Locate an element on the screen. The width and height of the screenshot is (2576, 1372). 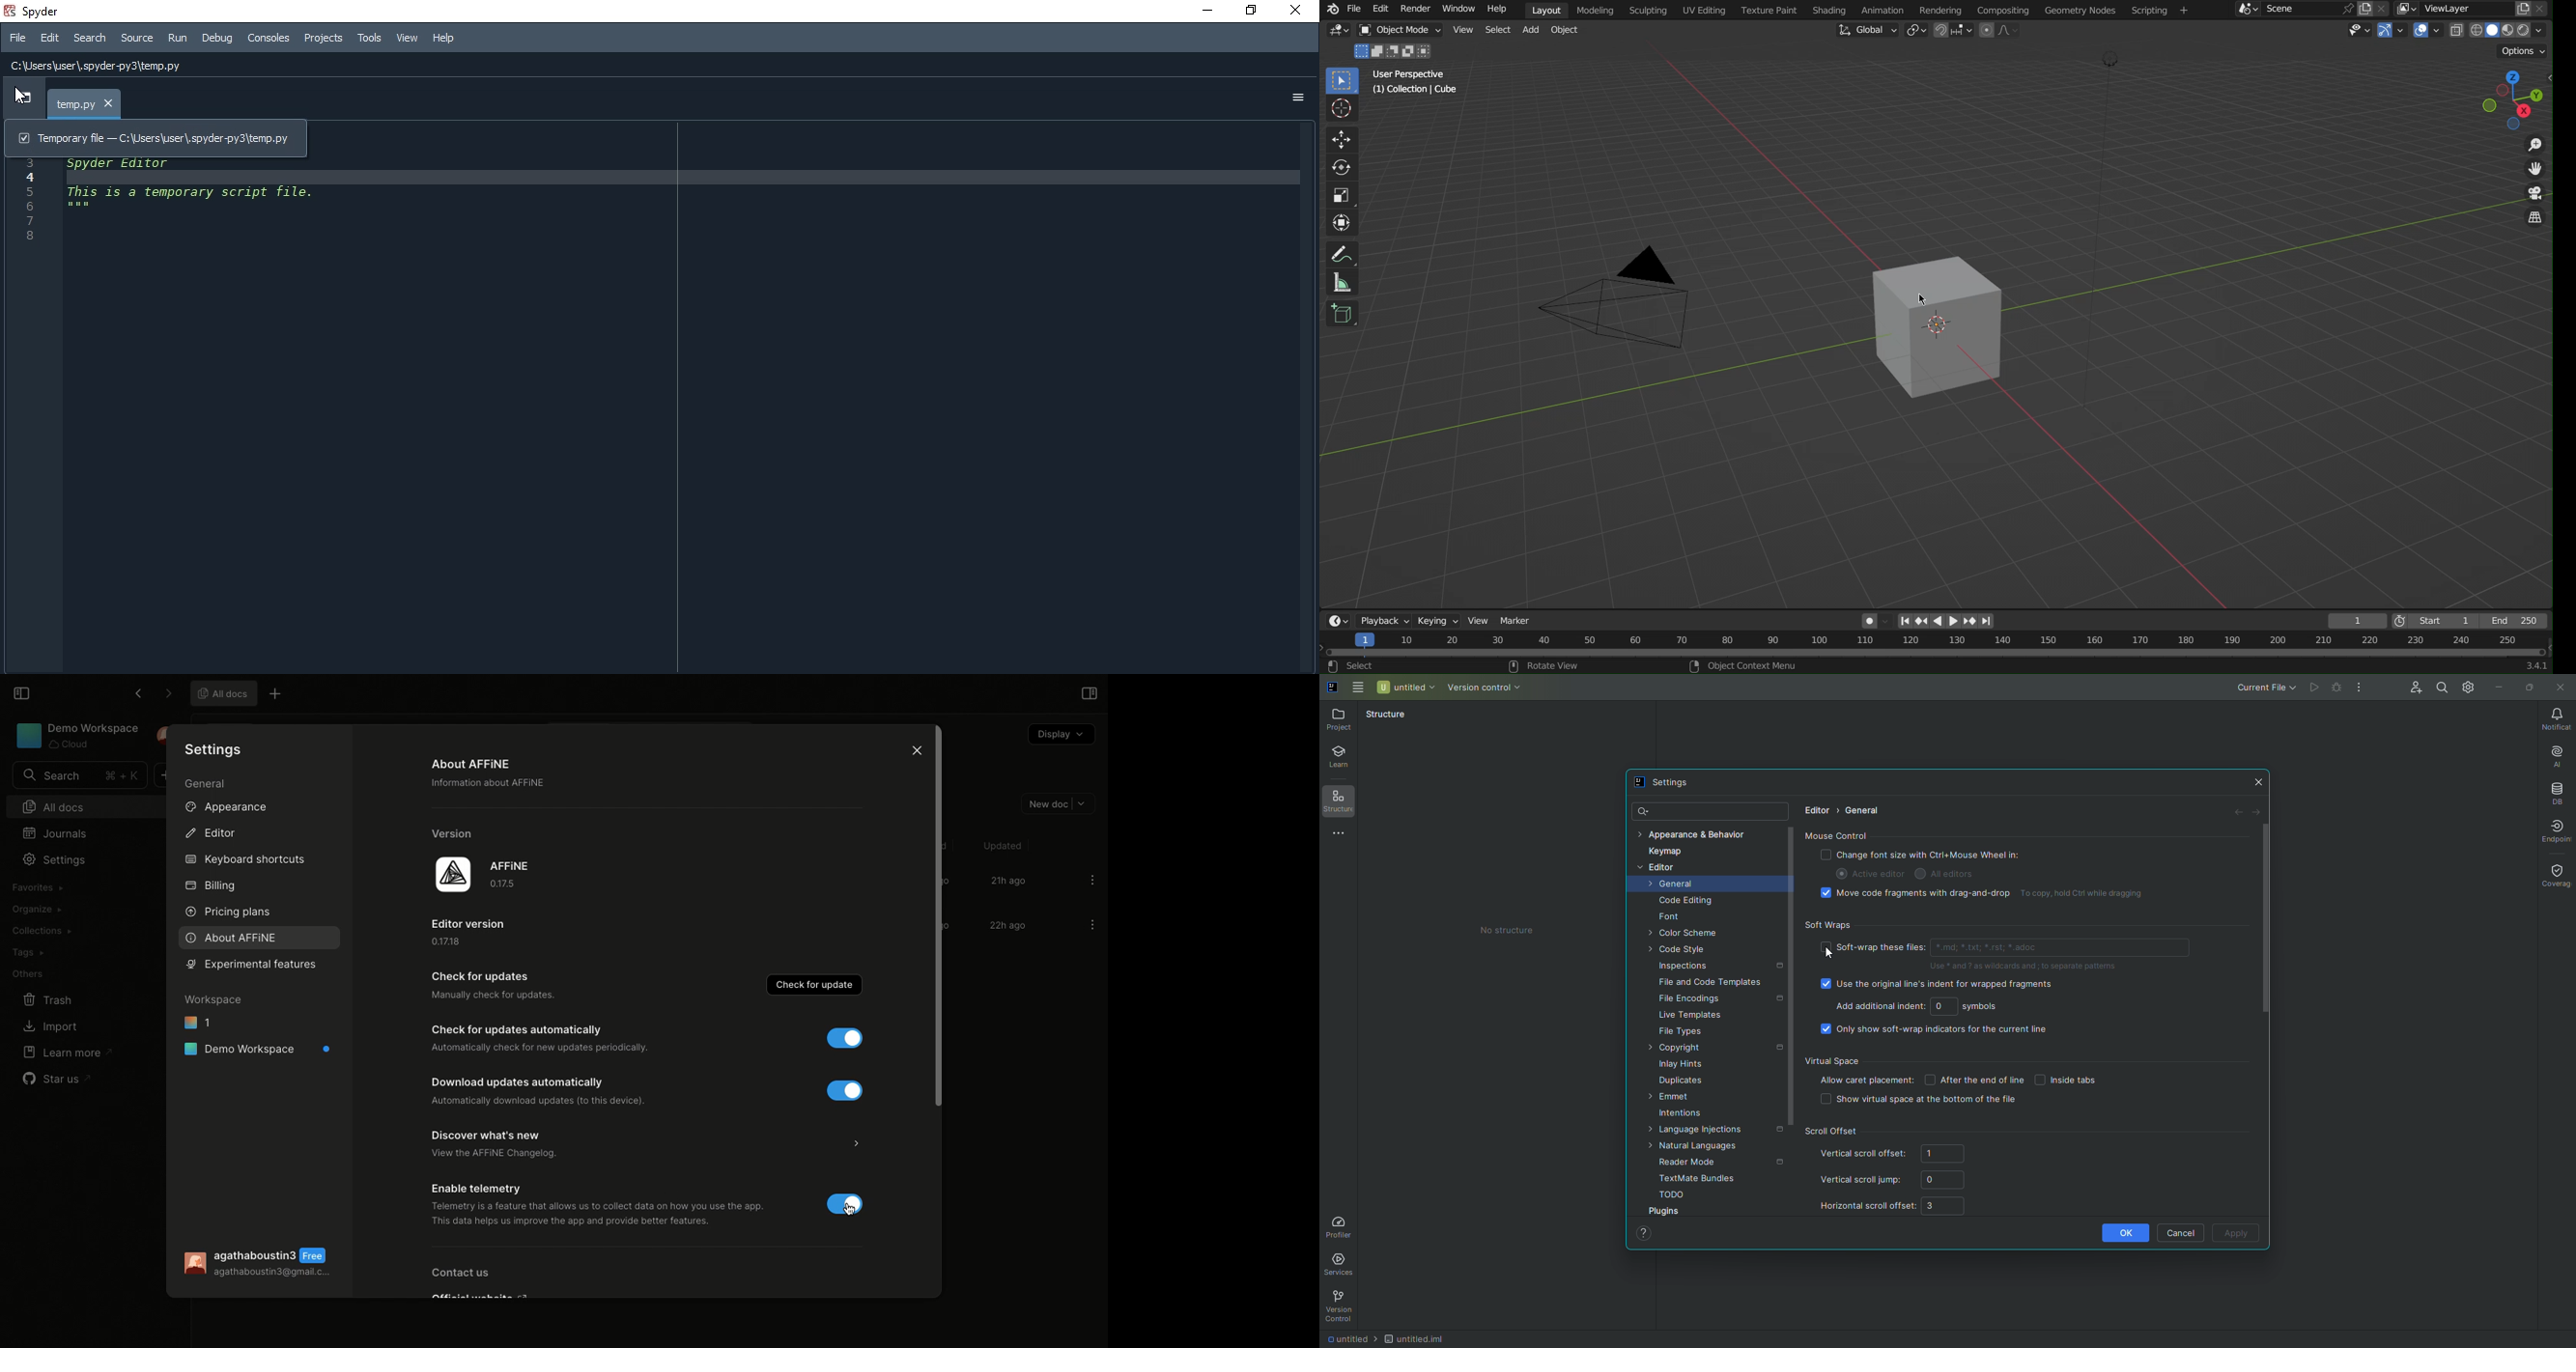
spyder is located at coordinates (57, 11).